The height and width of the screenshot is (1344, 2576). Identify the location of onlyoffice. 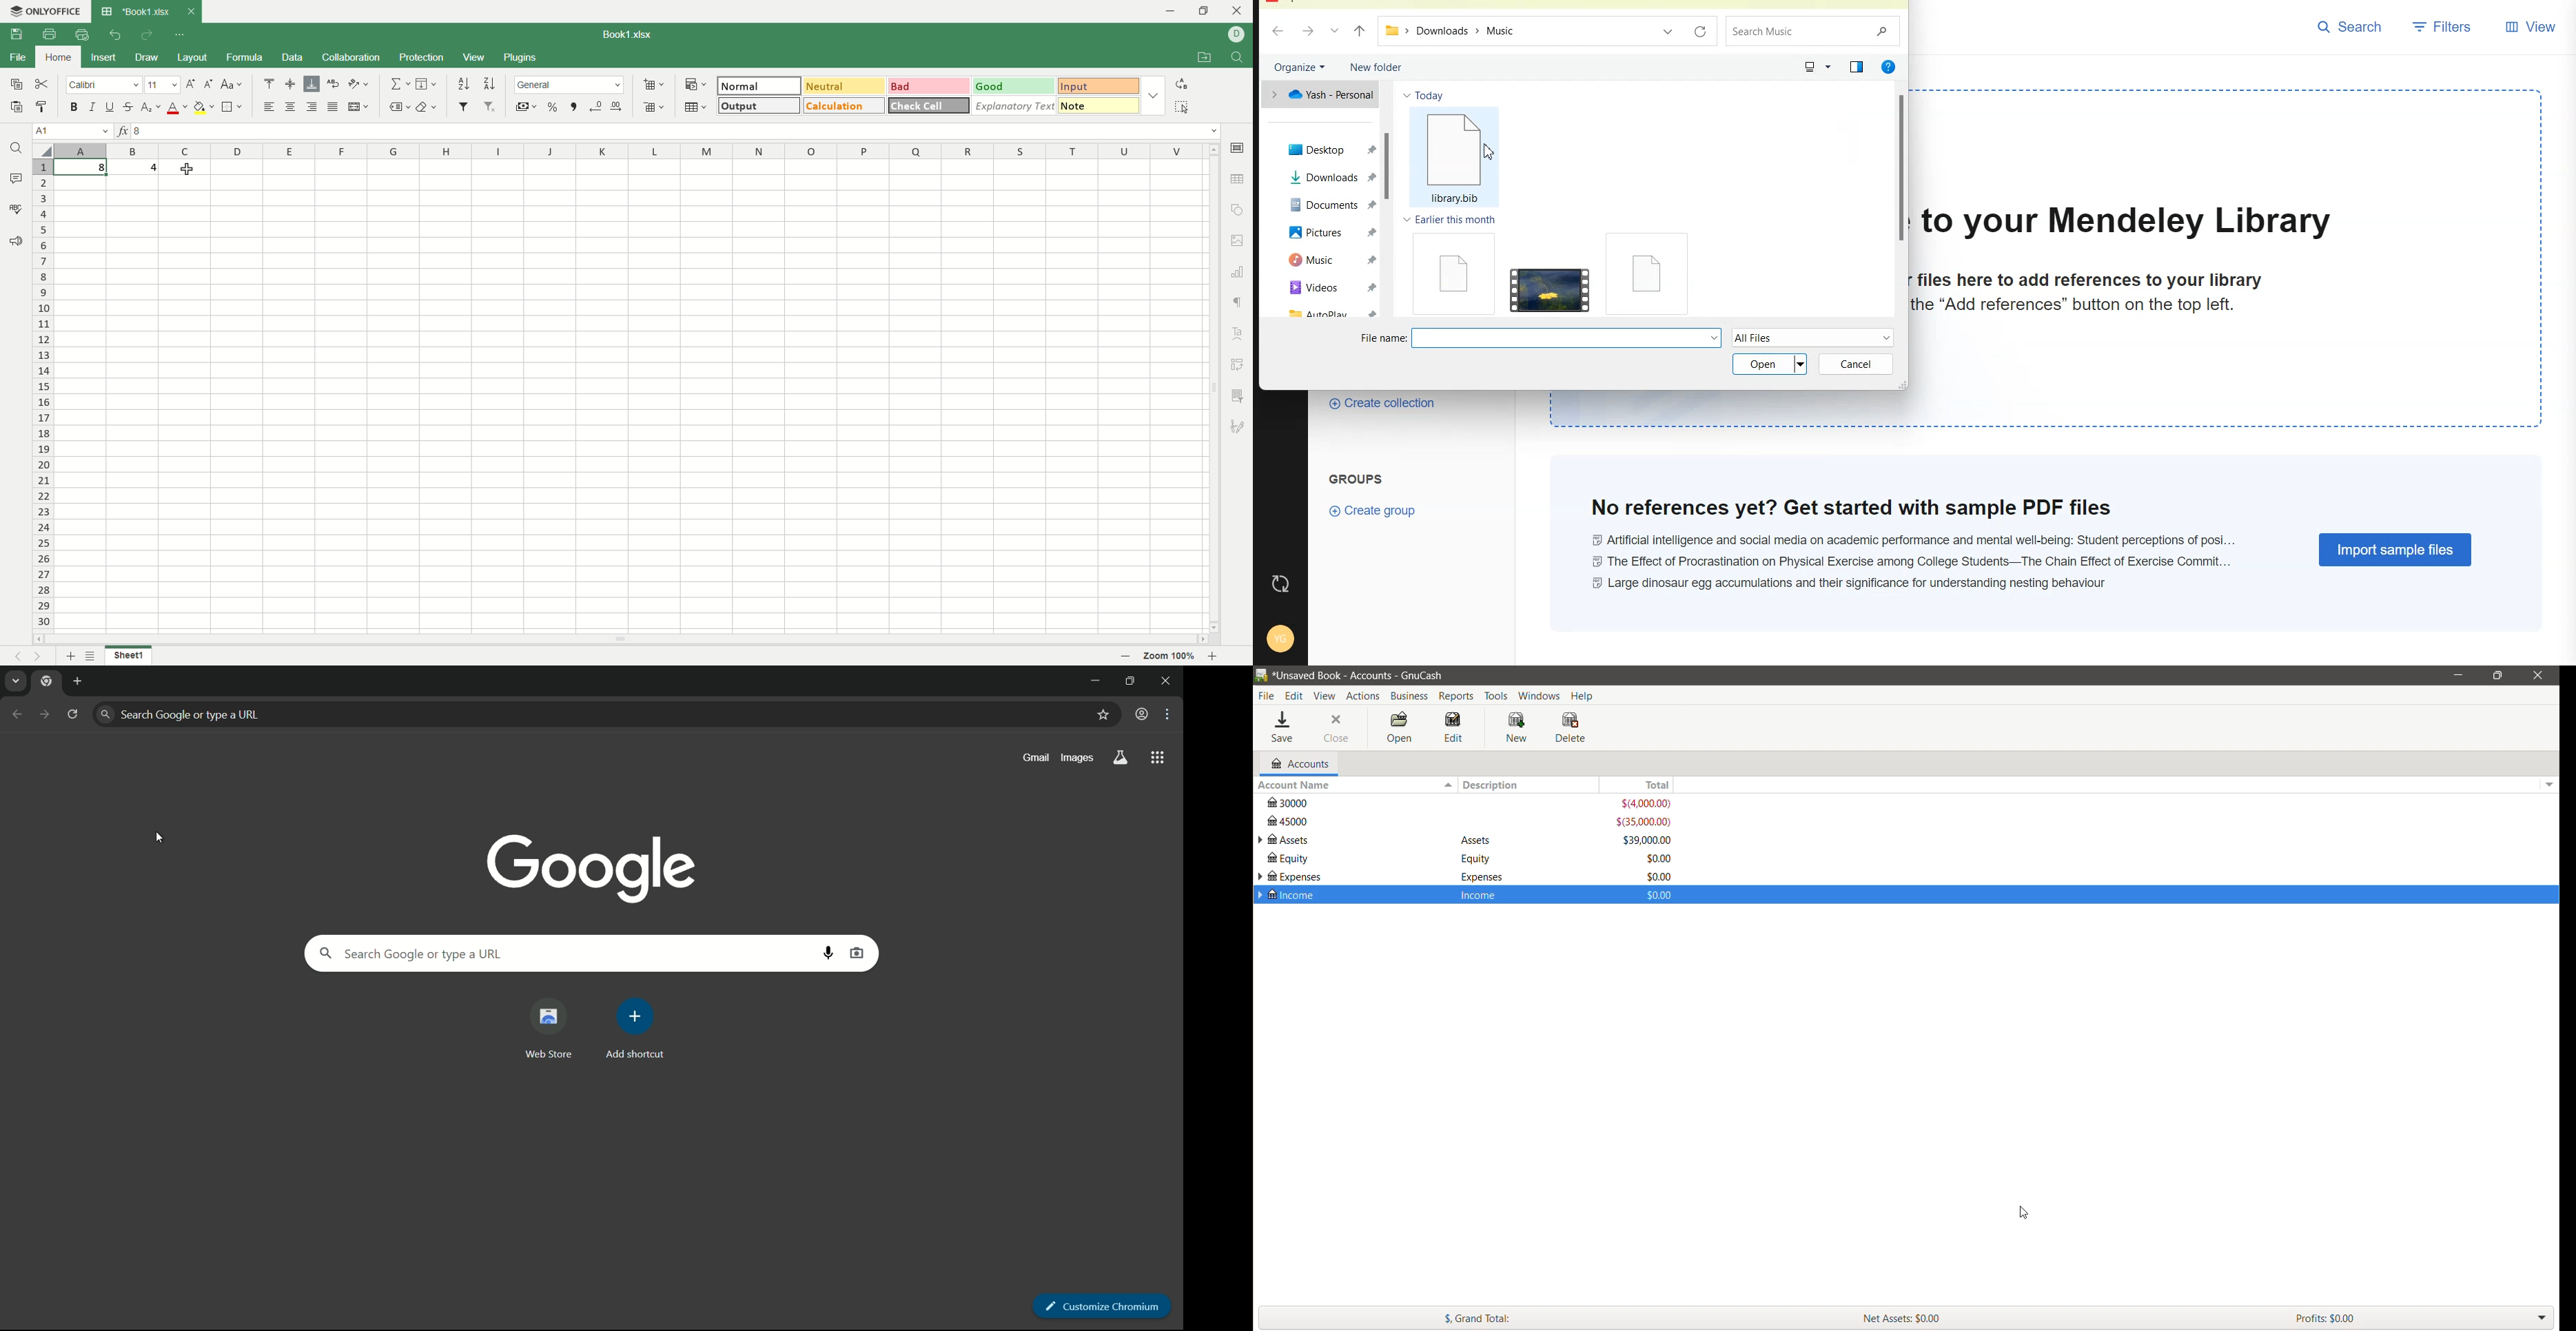
(44, 11).